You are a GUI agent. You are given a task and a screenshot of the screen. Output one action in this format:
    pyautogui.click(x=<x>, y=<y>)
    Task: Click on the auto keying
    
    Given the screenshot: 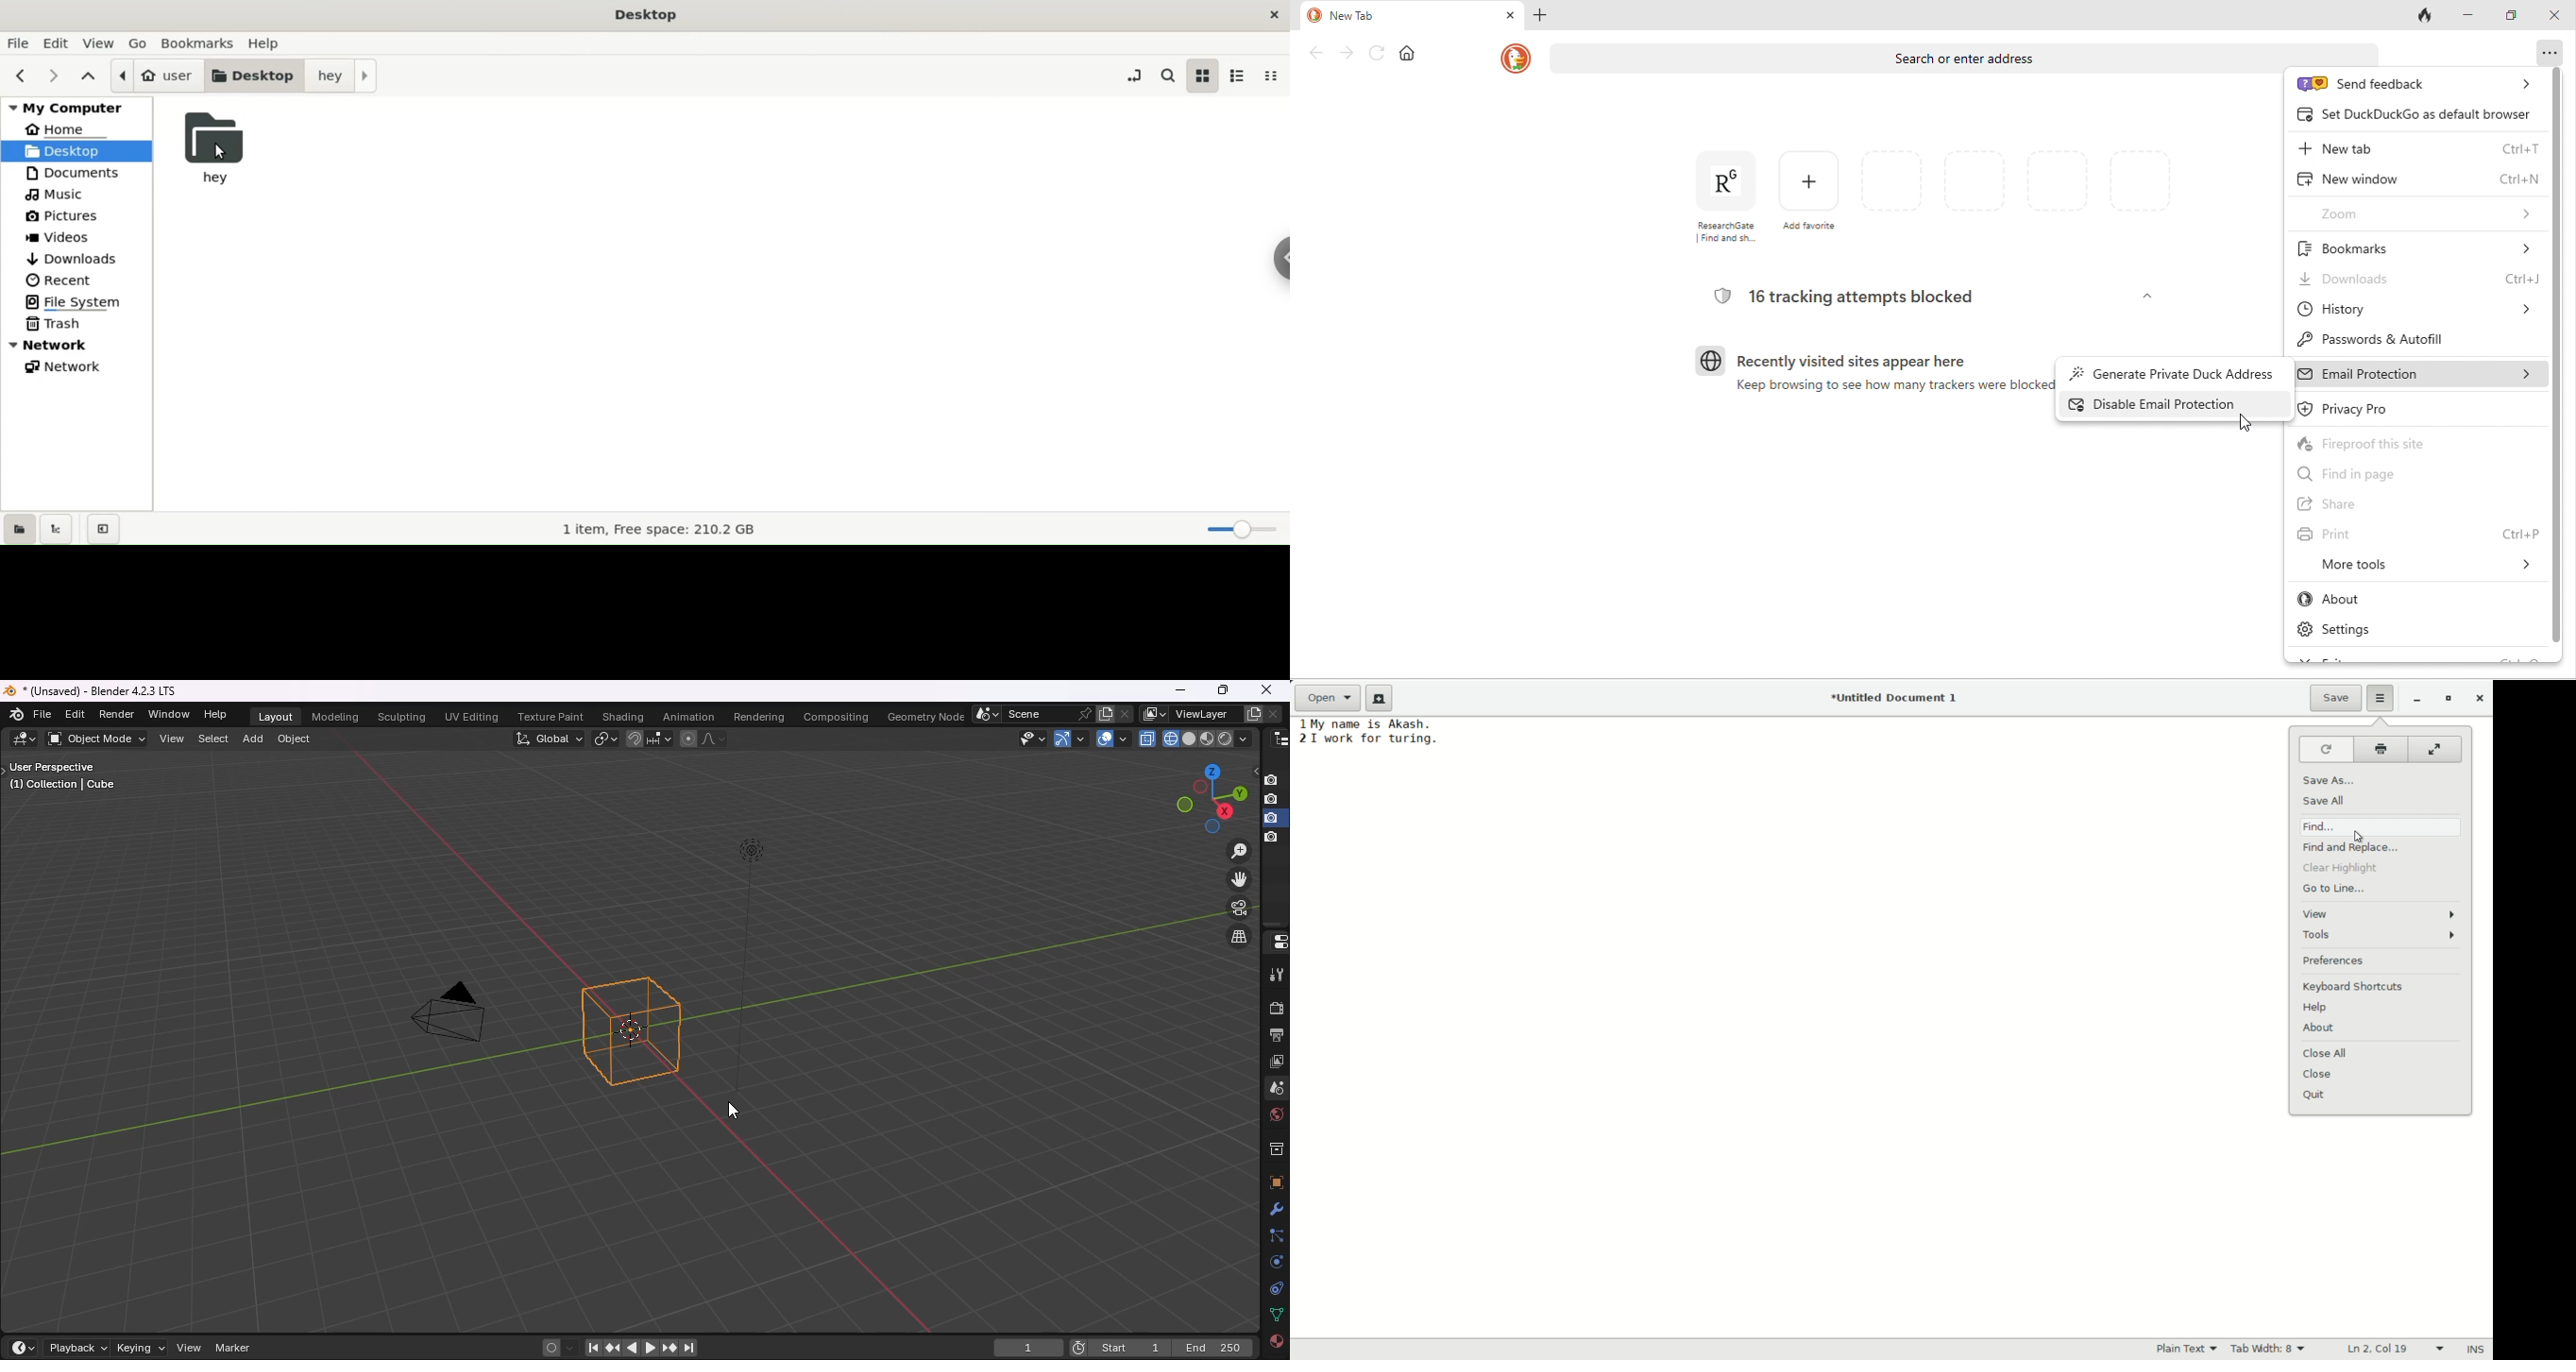 What is the action you would take?
    pyautogui.click(x=551, y=1348)
    